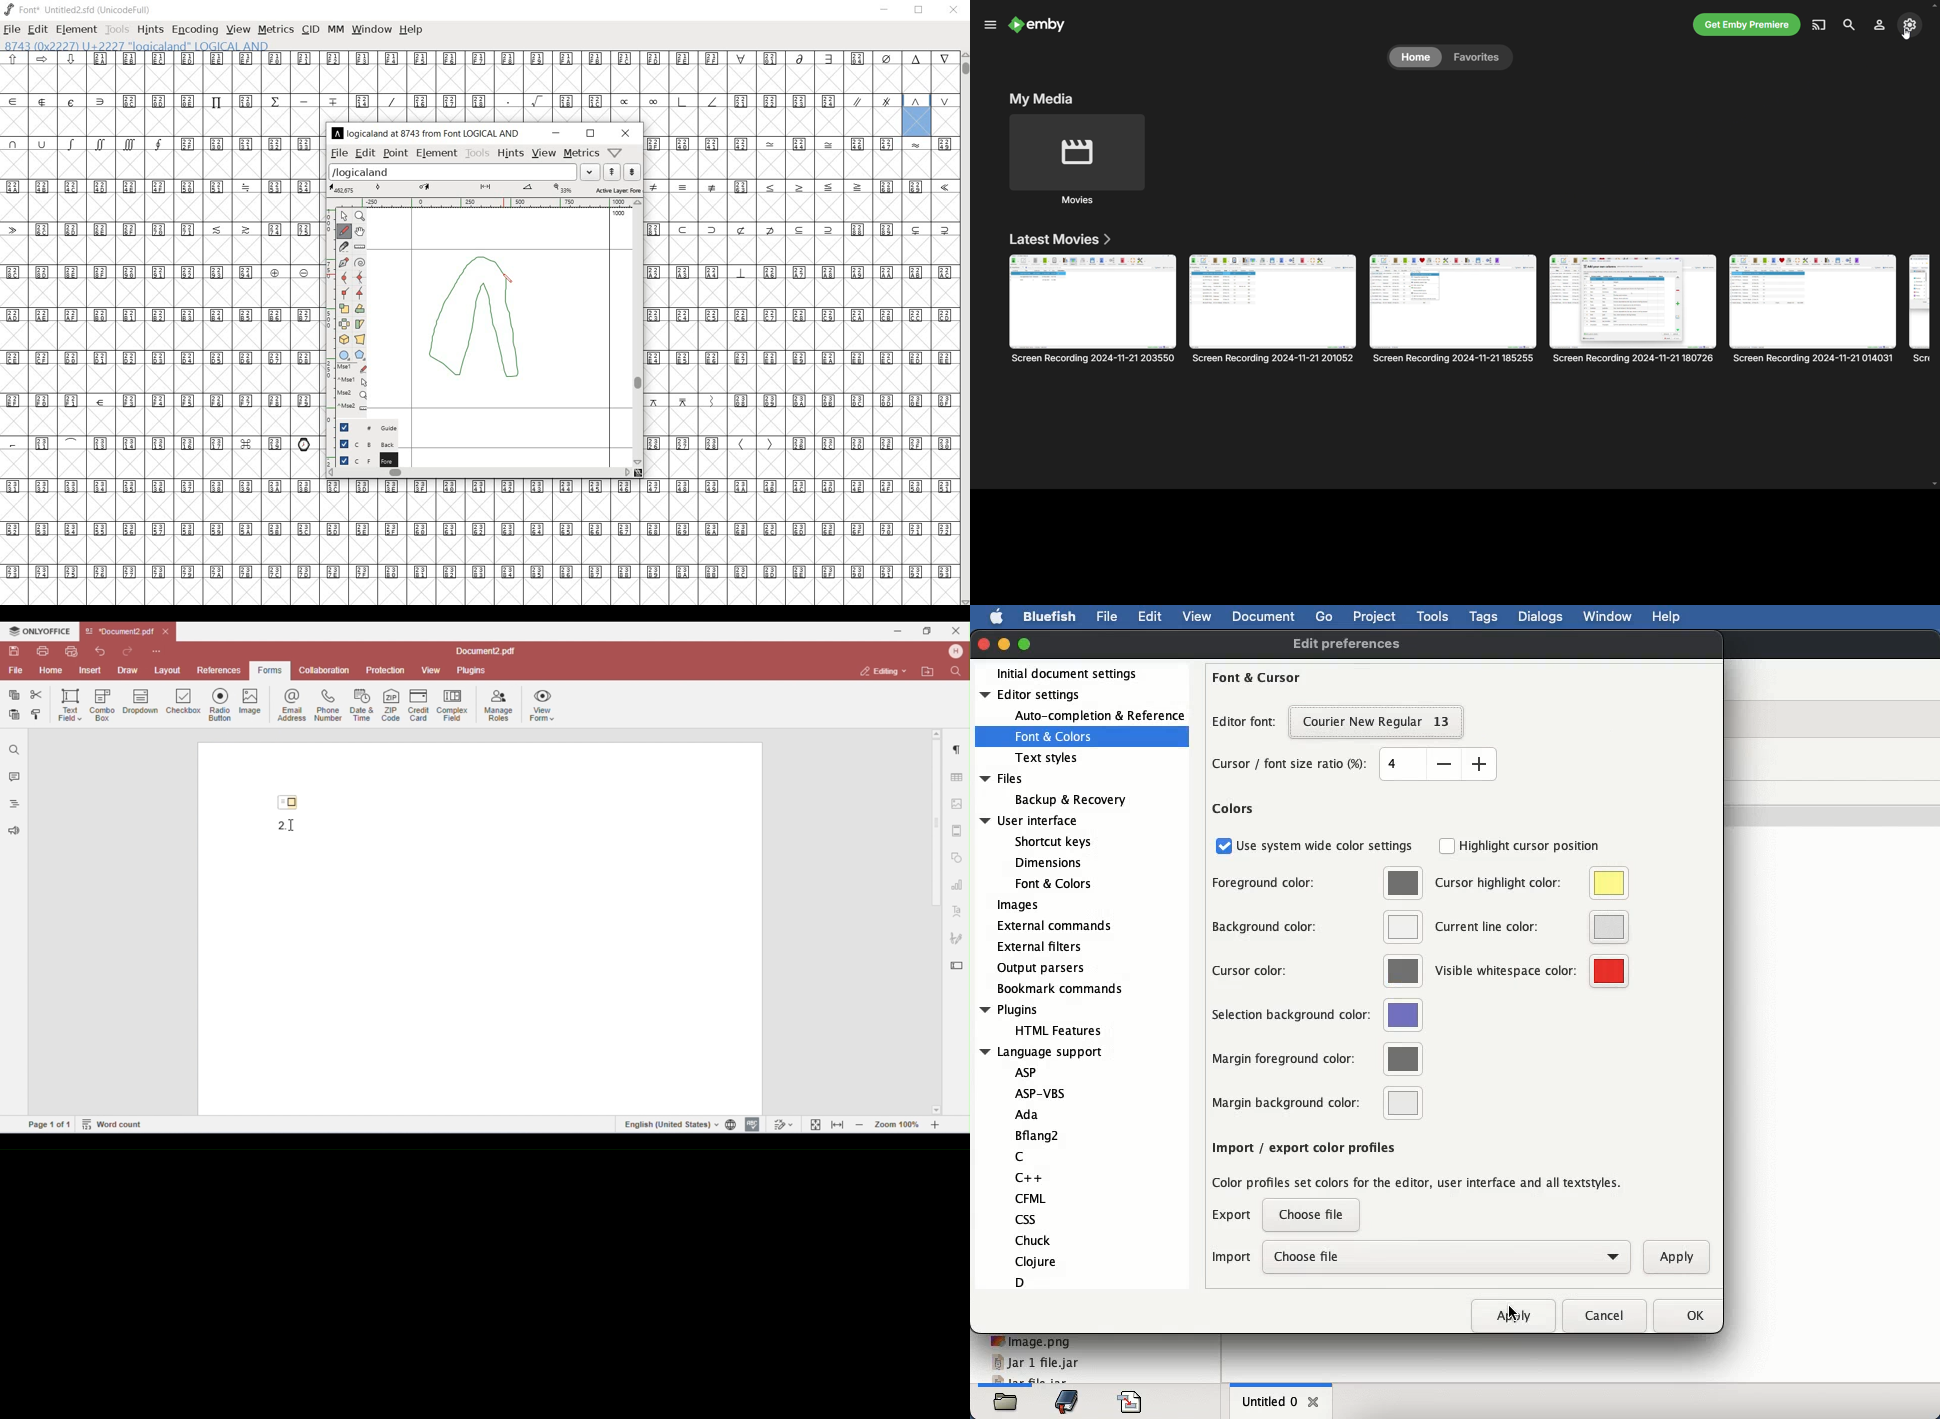 Image resolution: width=1960 pixels, height=1428 pixels. I want to click on phone number, so click(327, 705).